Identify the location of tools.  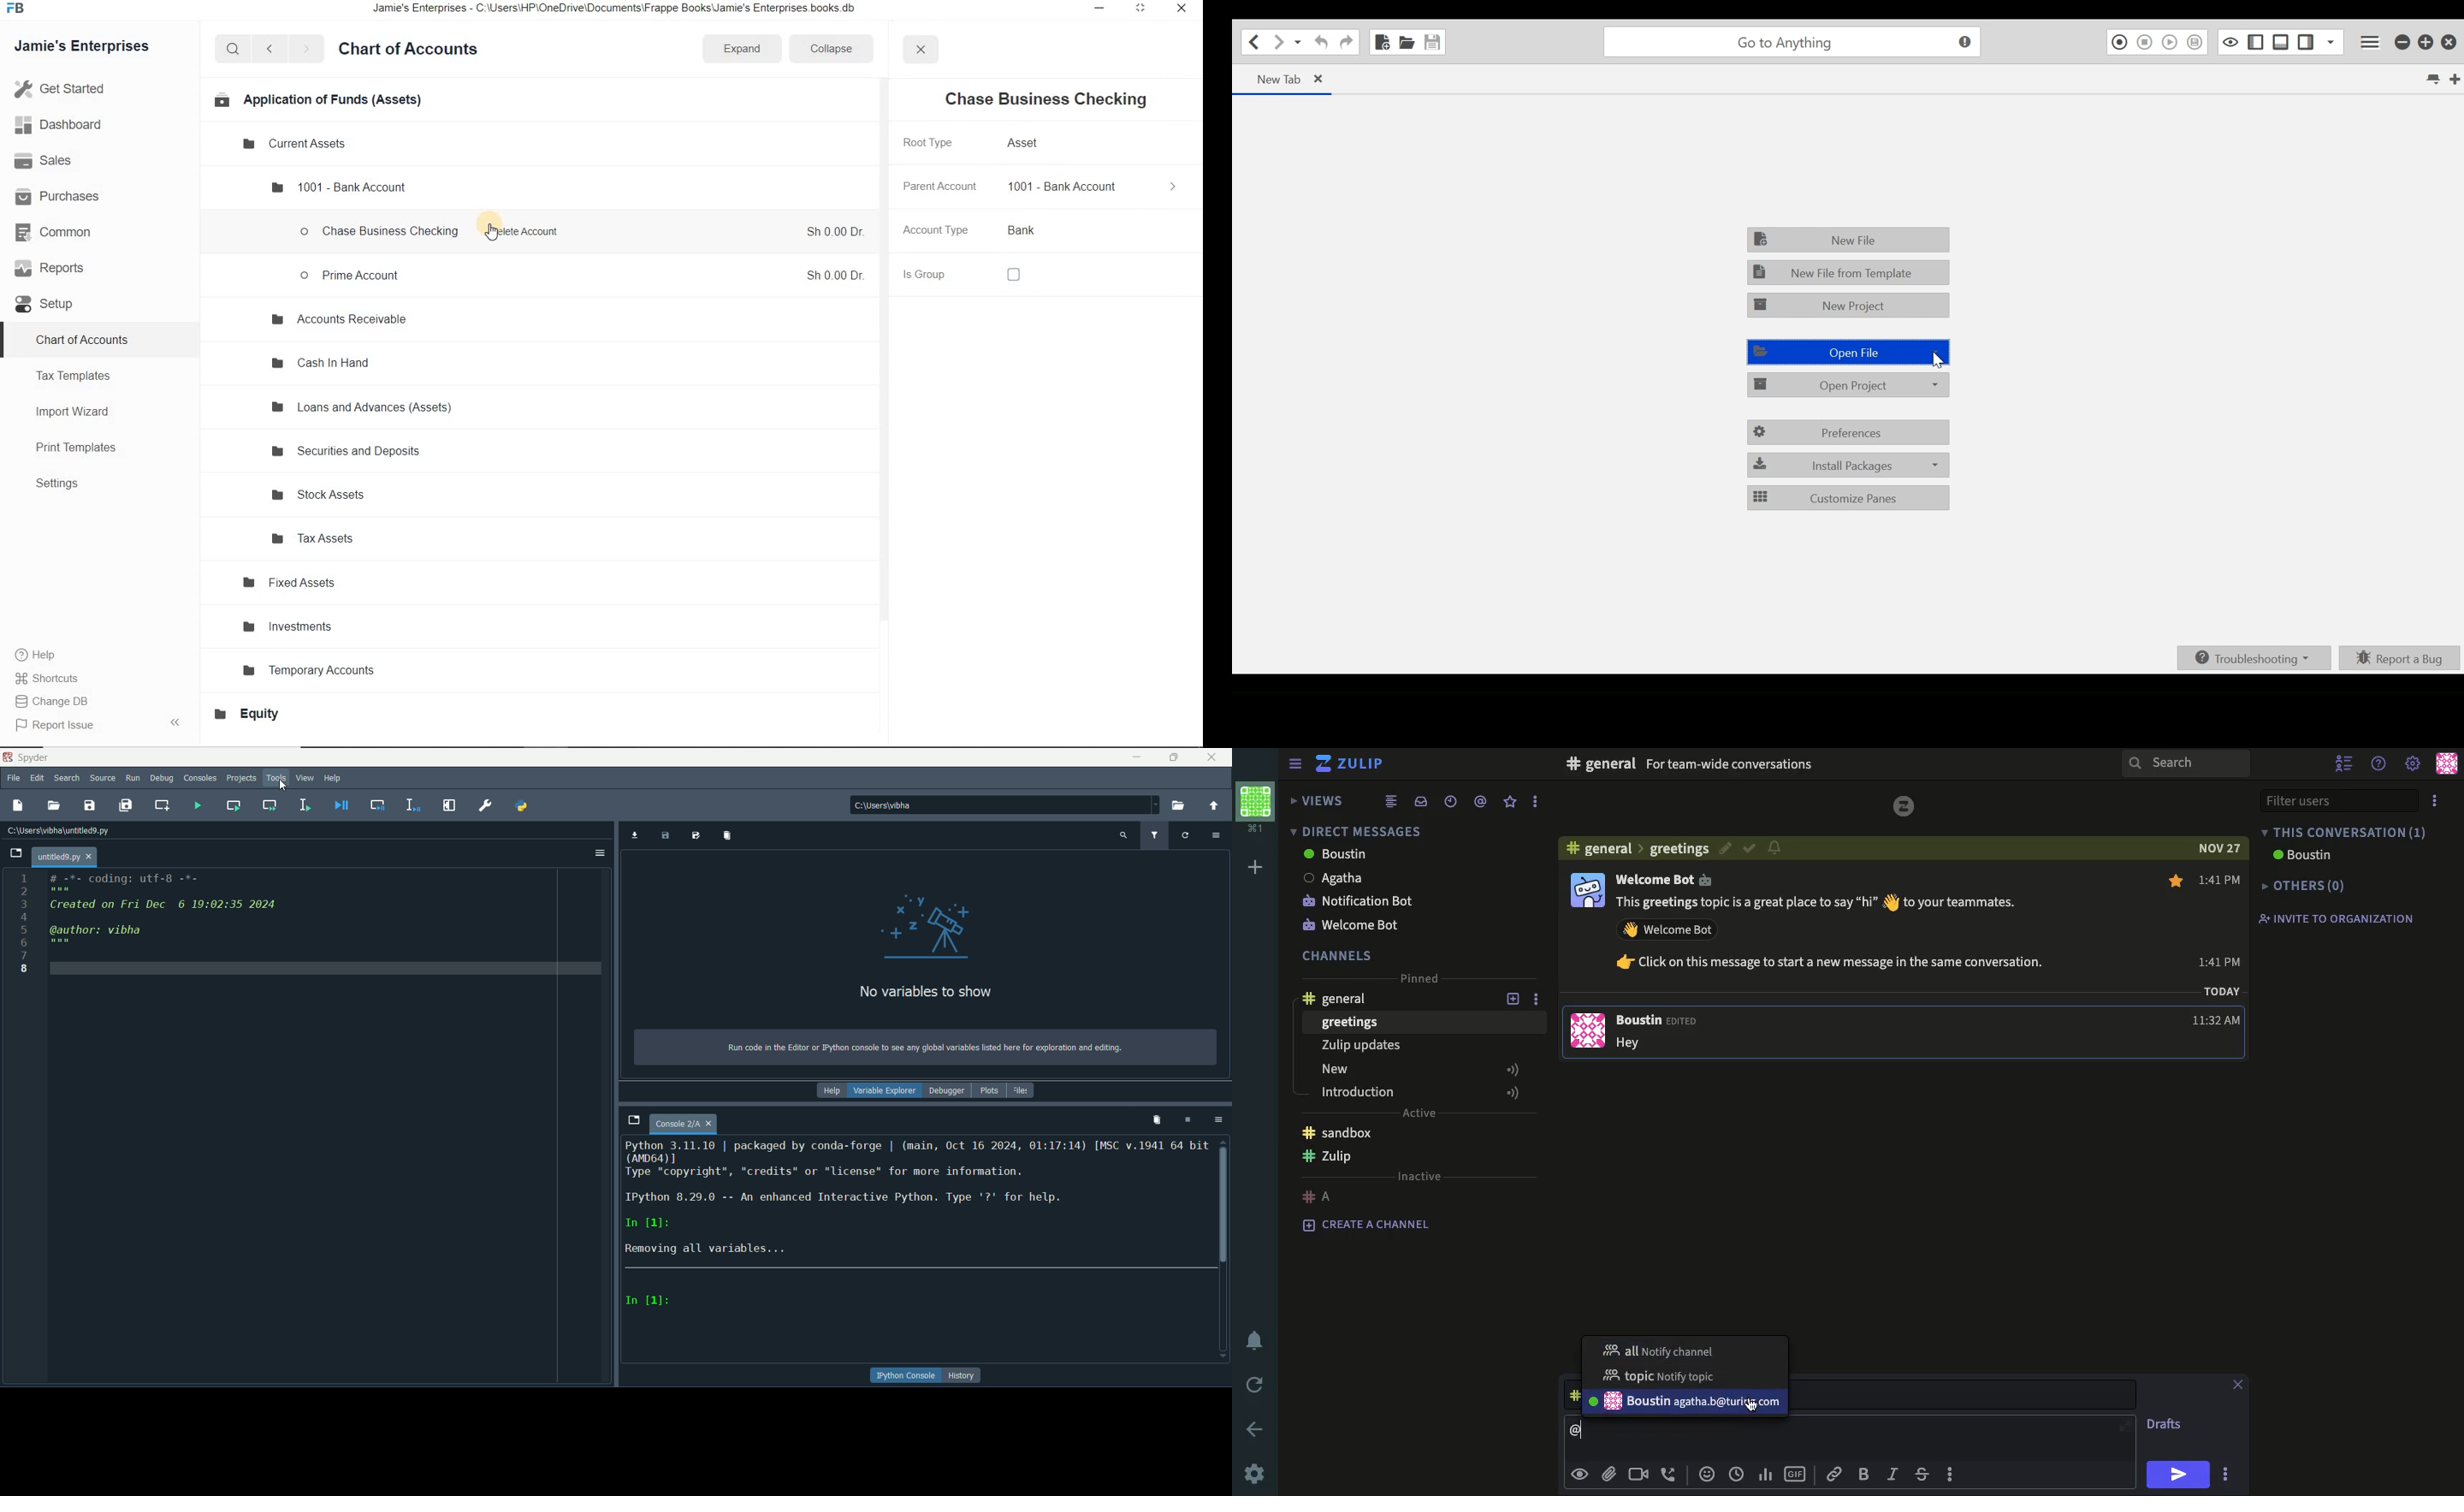
(278, 778).